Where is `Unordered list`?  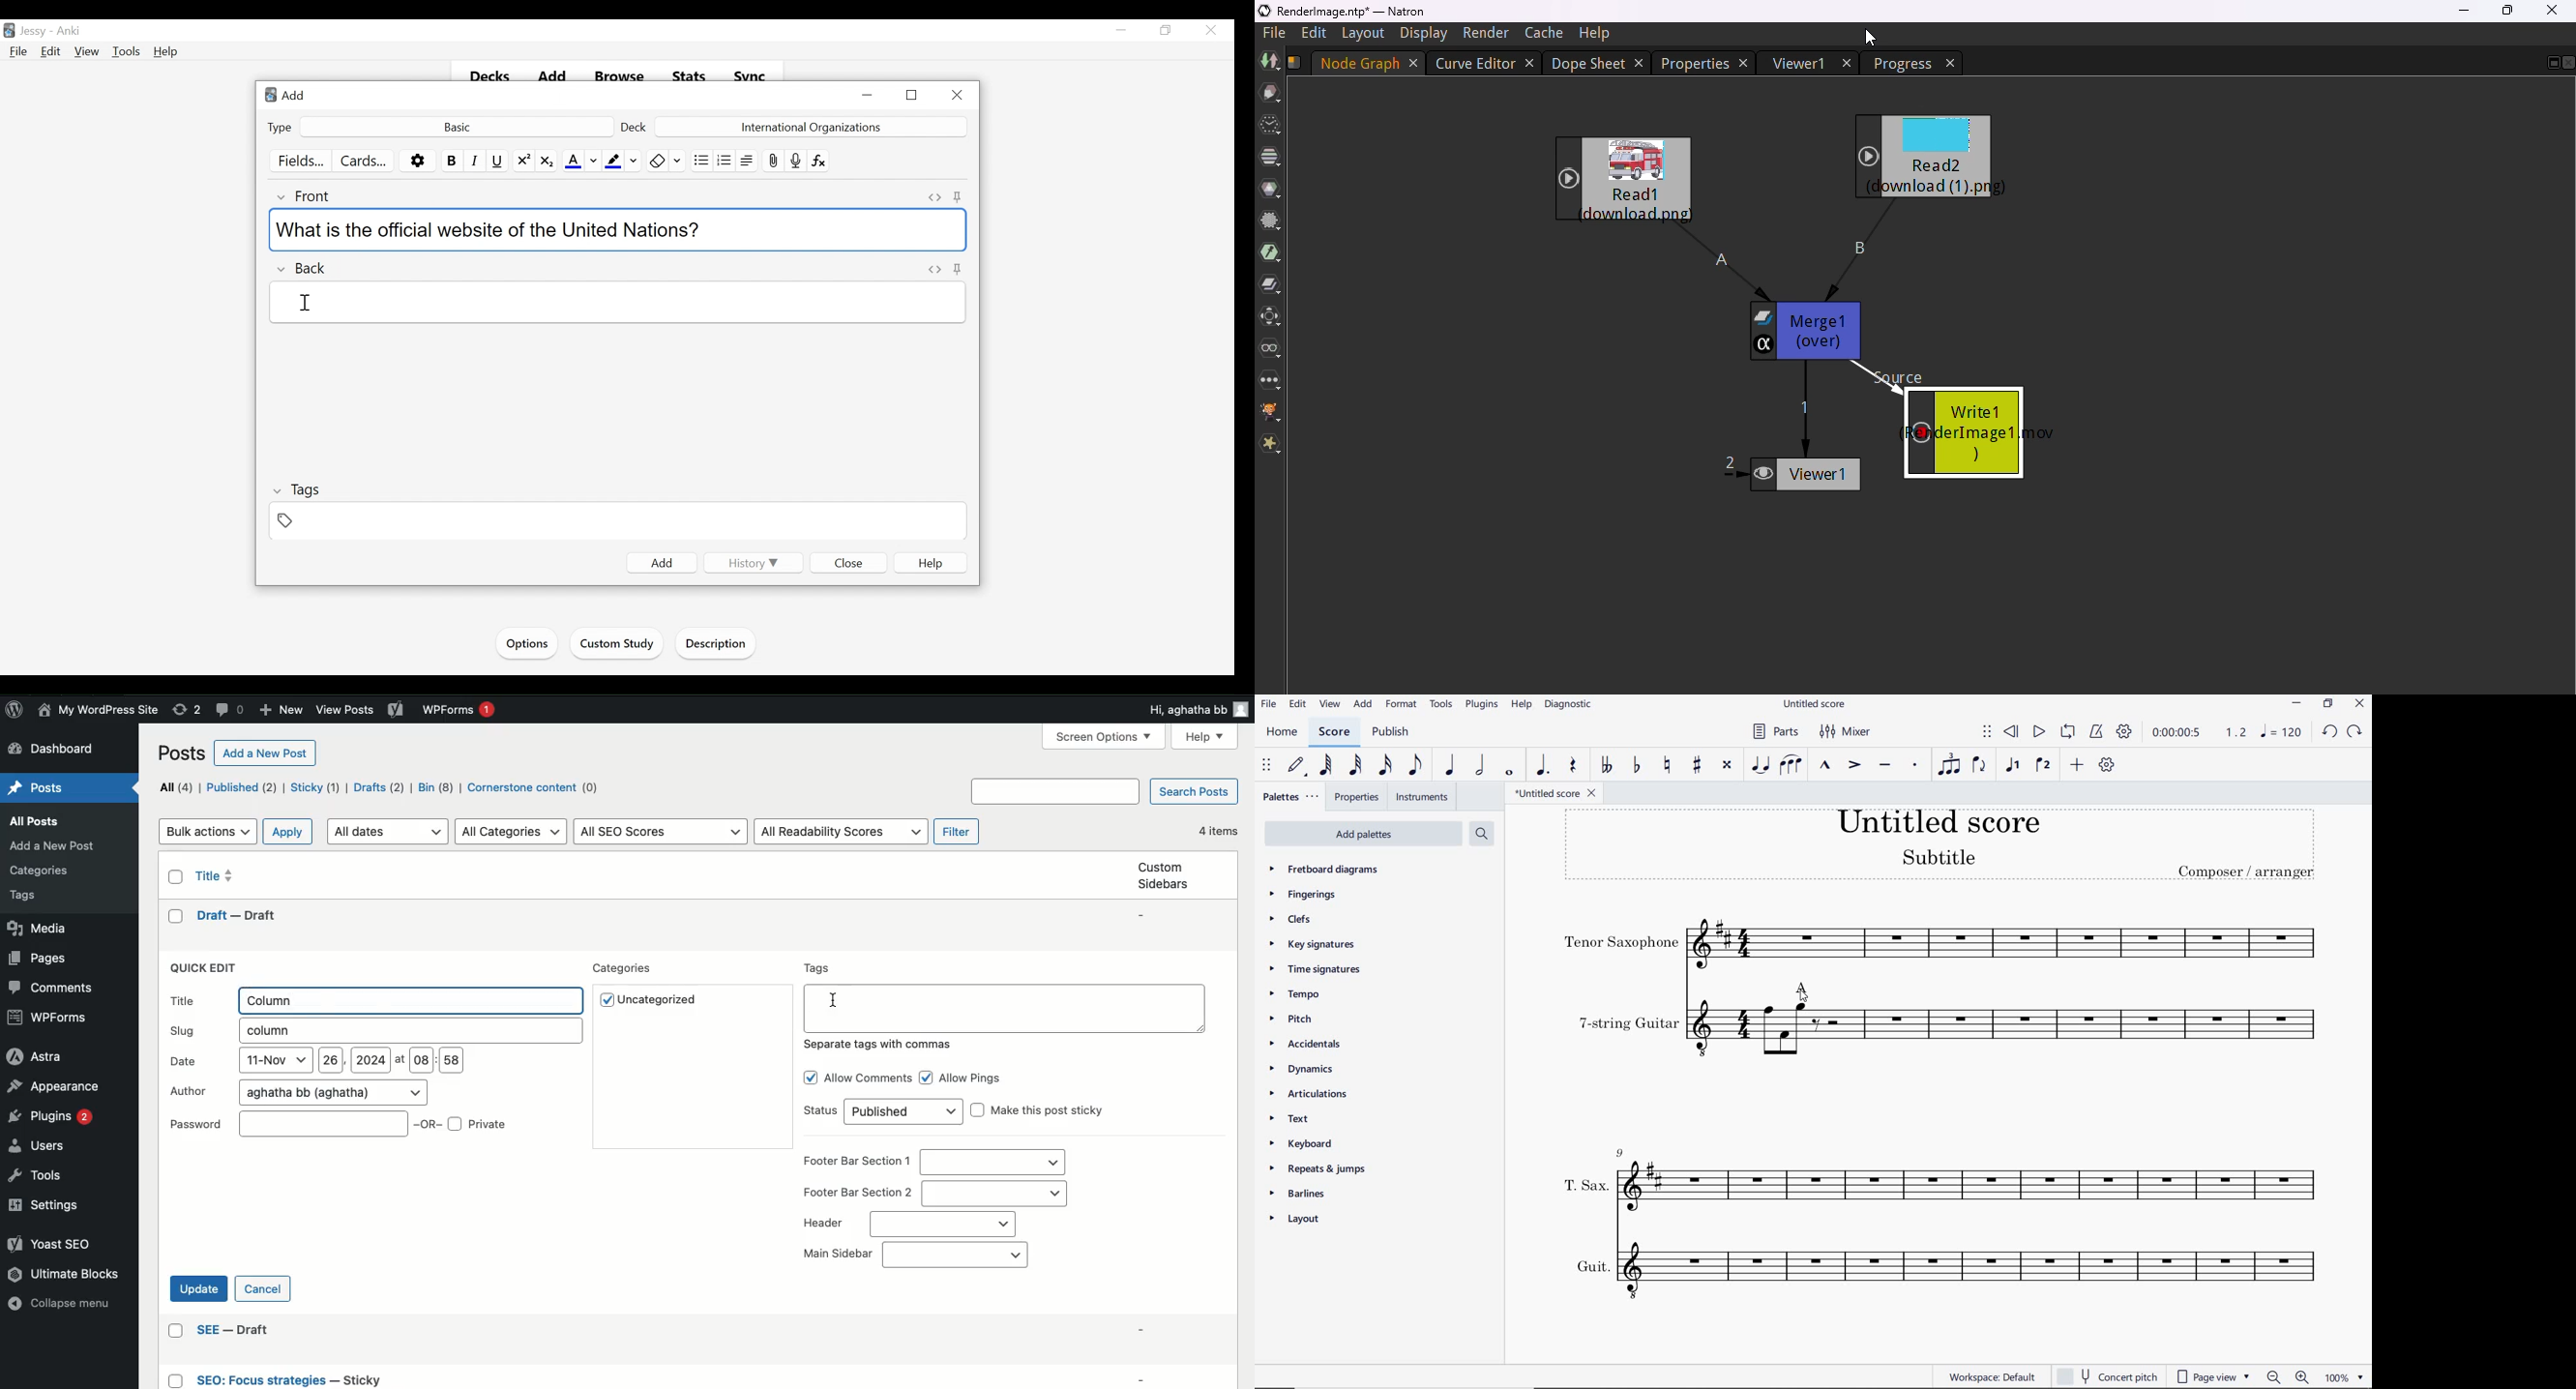 Unordered list is located at coordinates (700, 159).